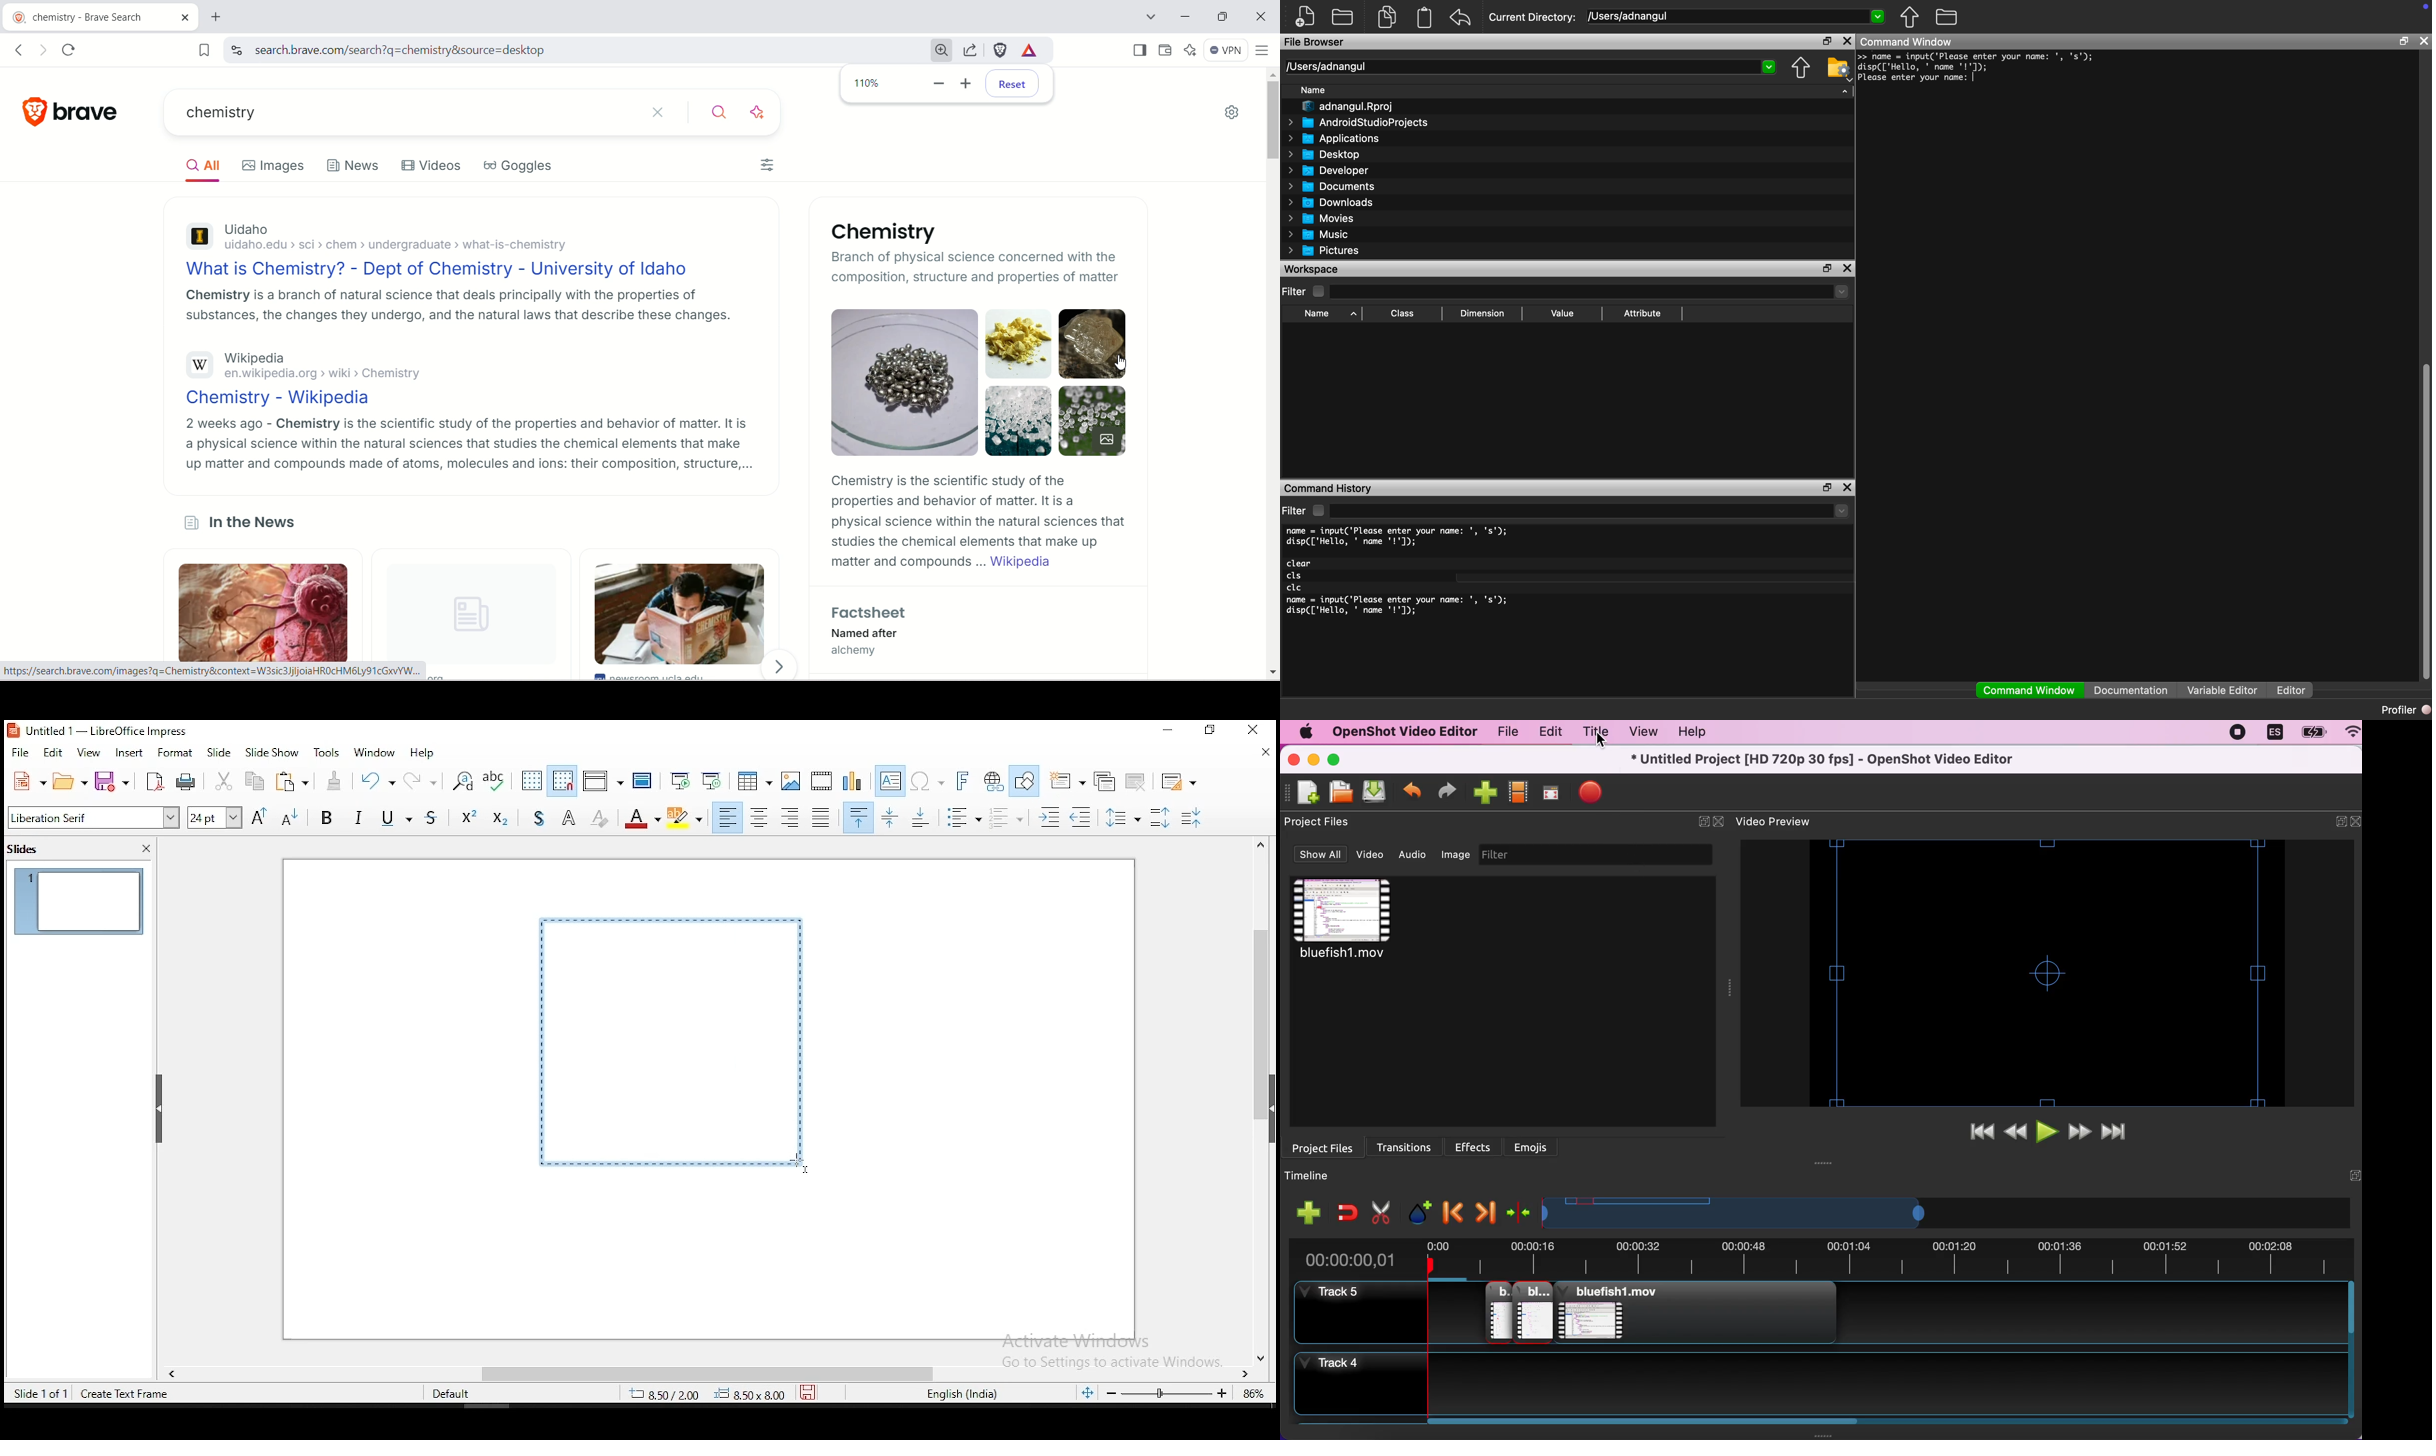 The height and width of the screenshot is (1456, 2436). Describe the element at coordinates (1373, 792) in the screenshot. I see `save project` at that location.